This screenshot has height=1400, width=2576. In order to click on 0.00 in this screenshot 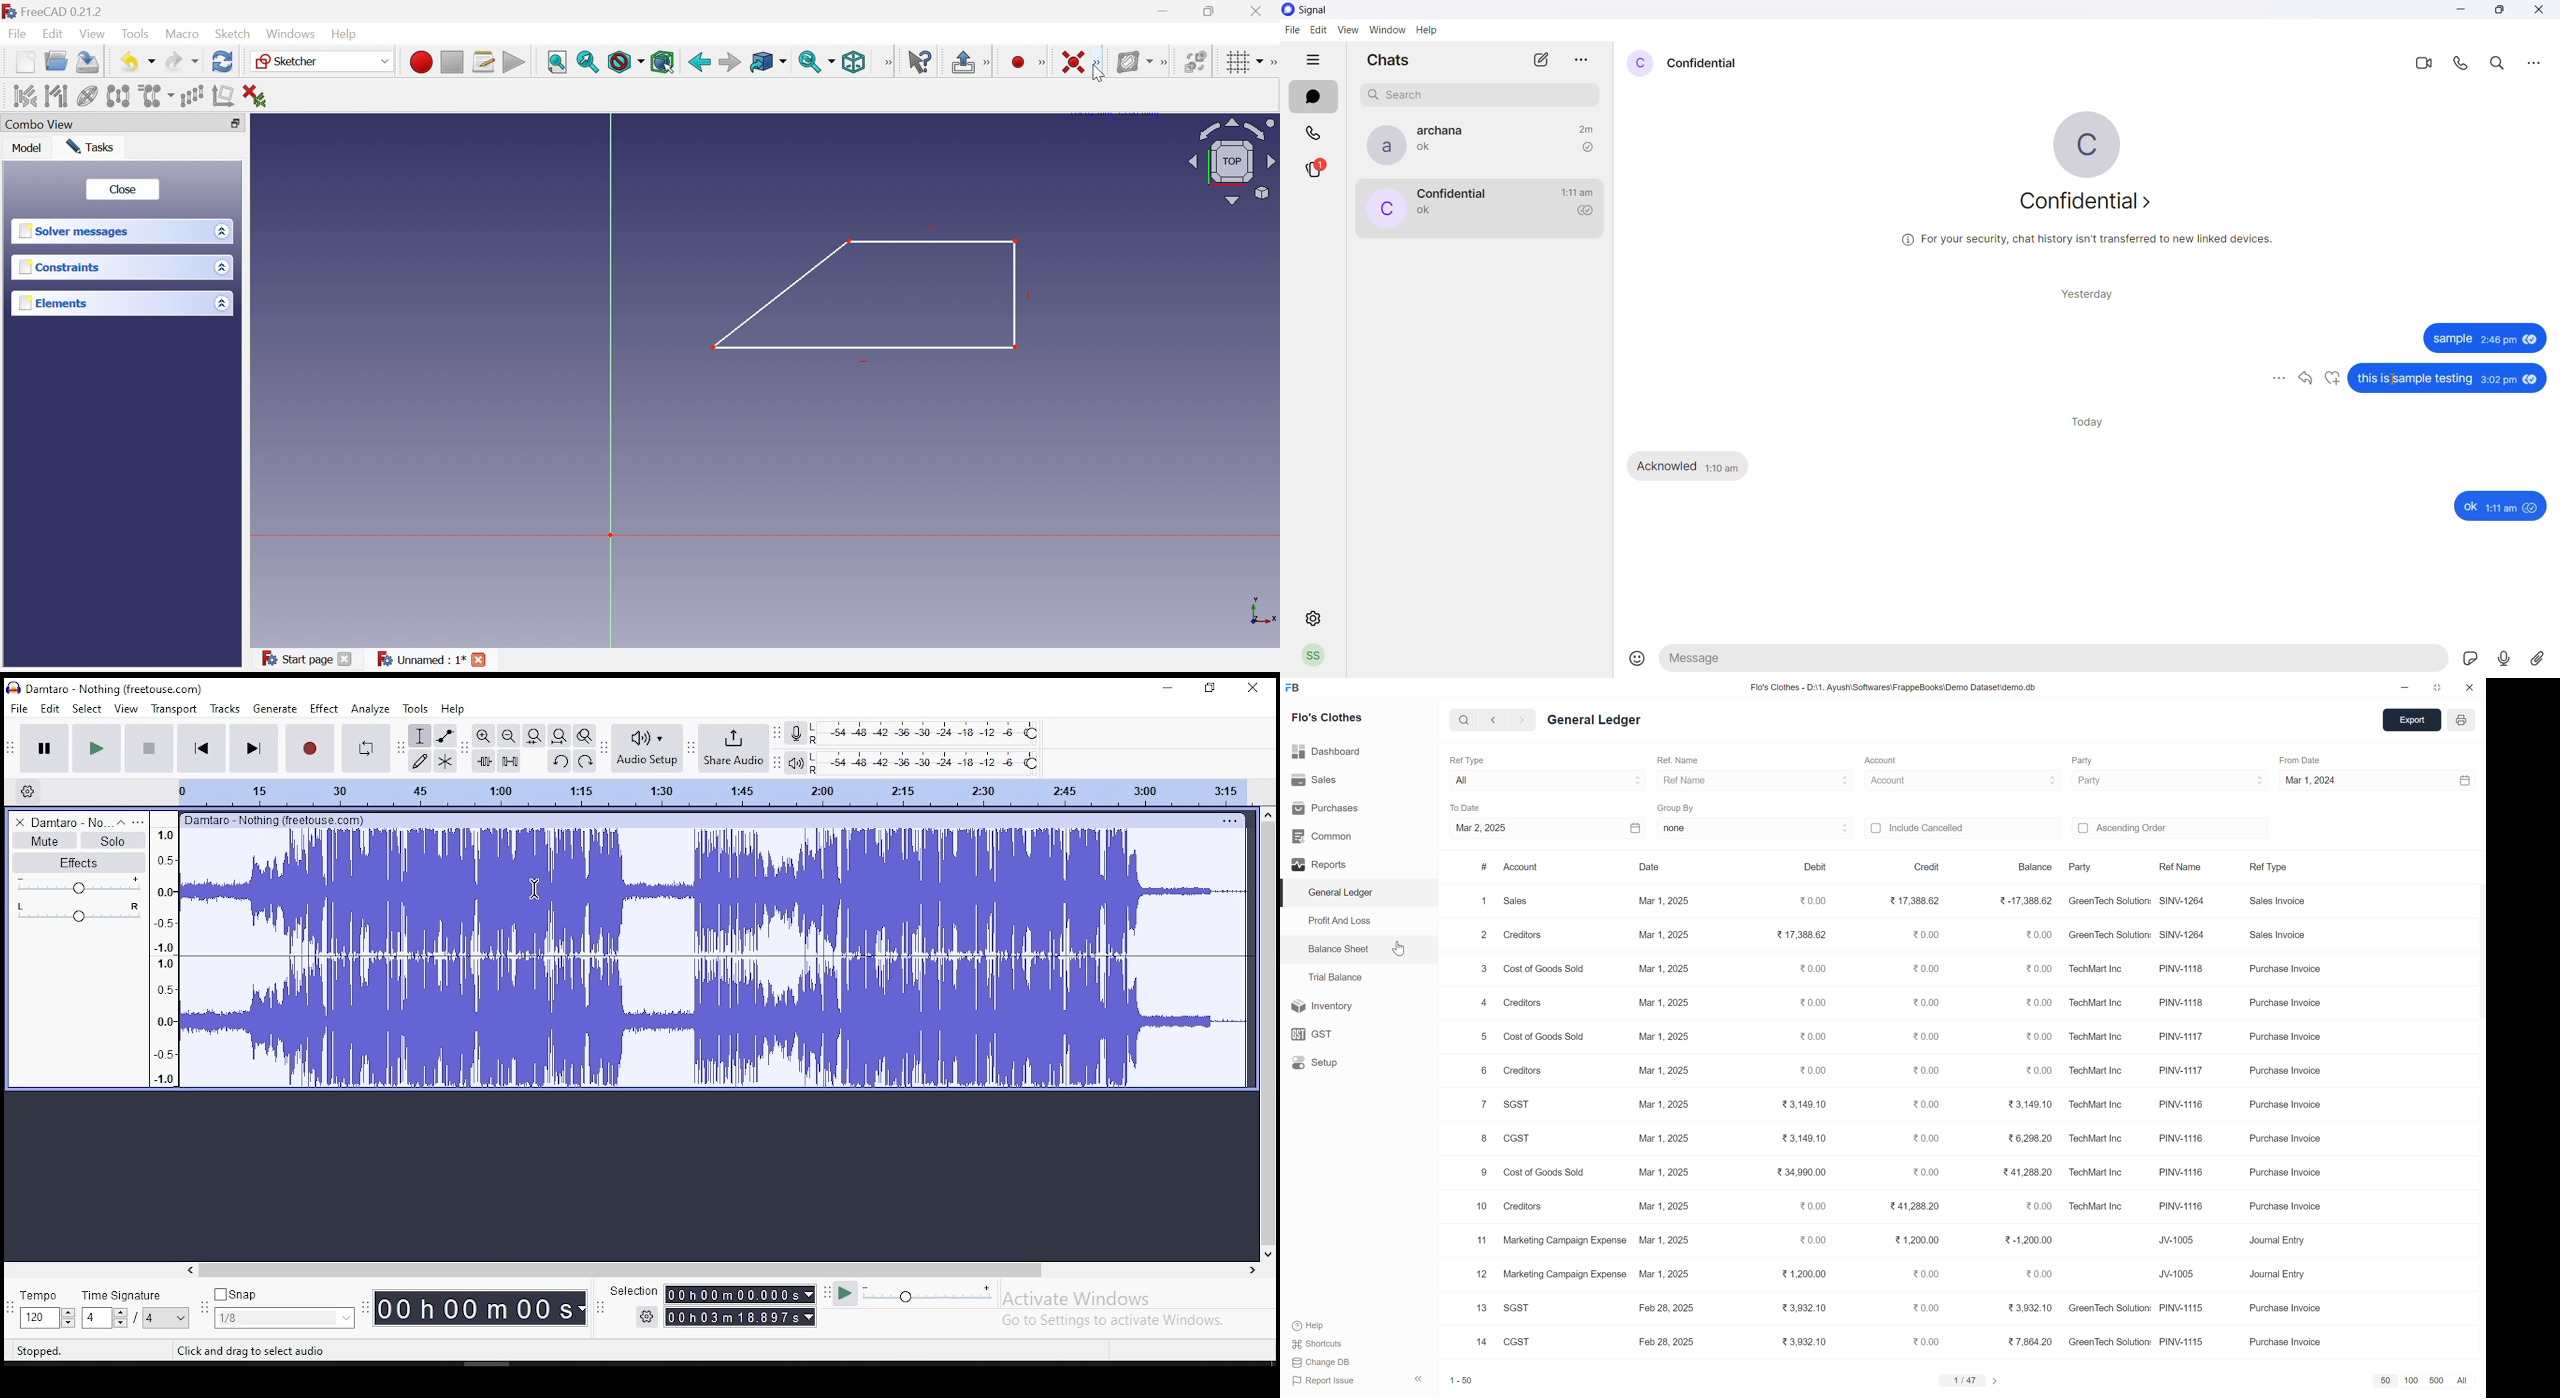, I will do `click(1813, 1205)`.